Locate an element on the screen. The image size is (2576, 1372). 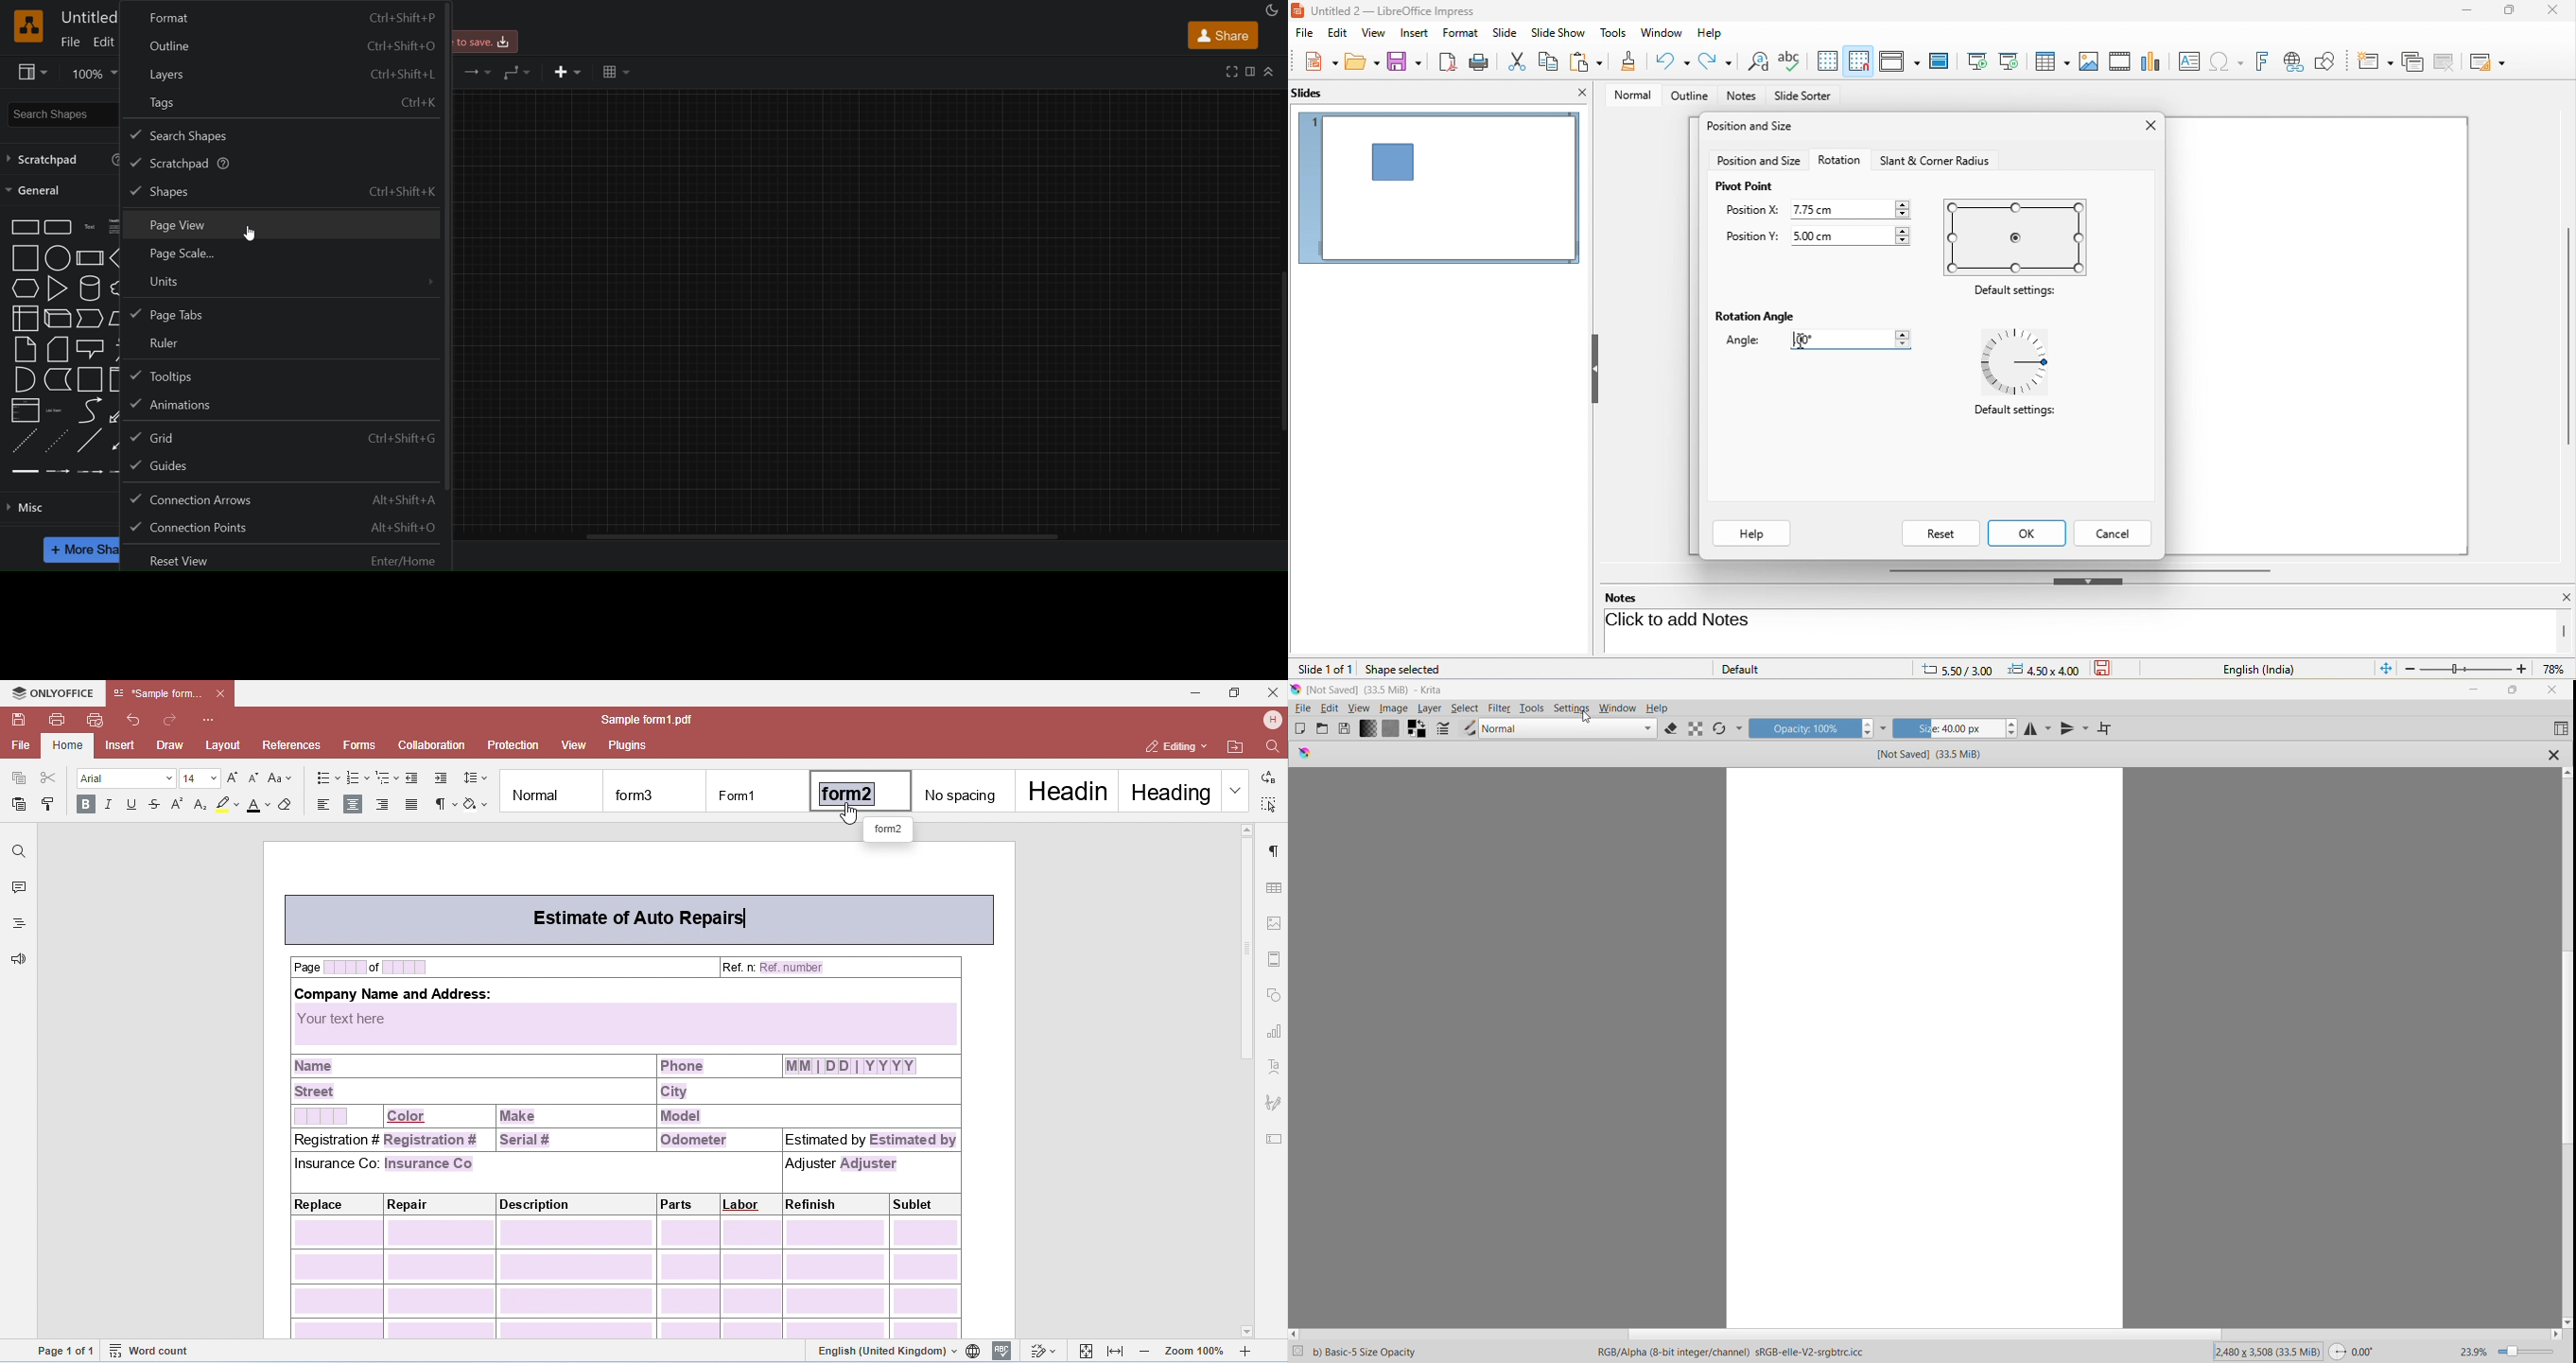
Opacity is located at coordinates (1812, 728).